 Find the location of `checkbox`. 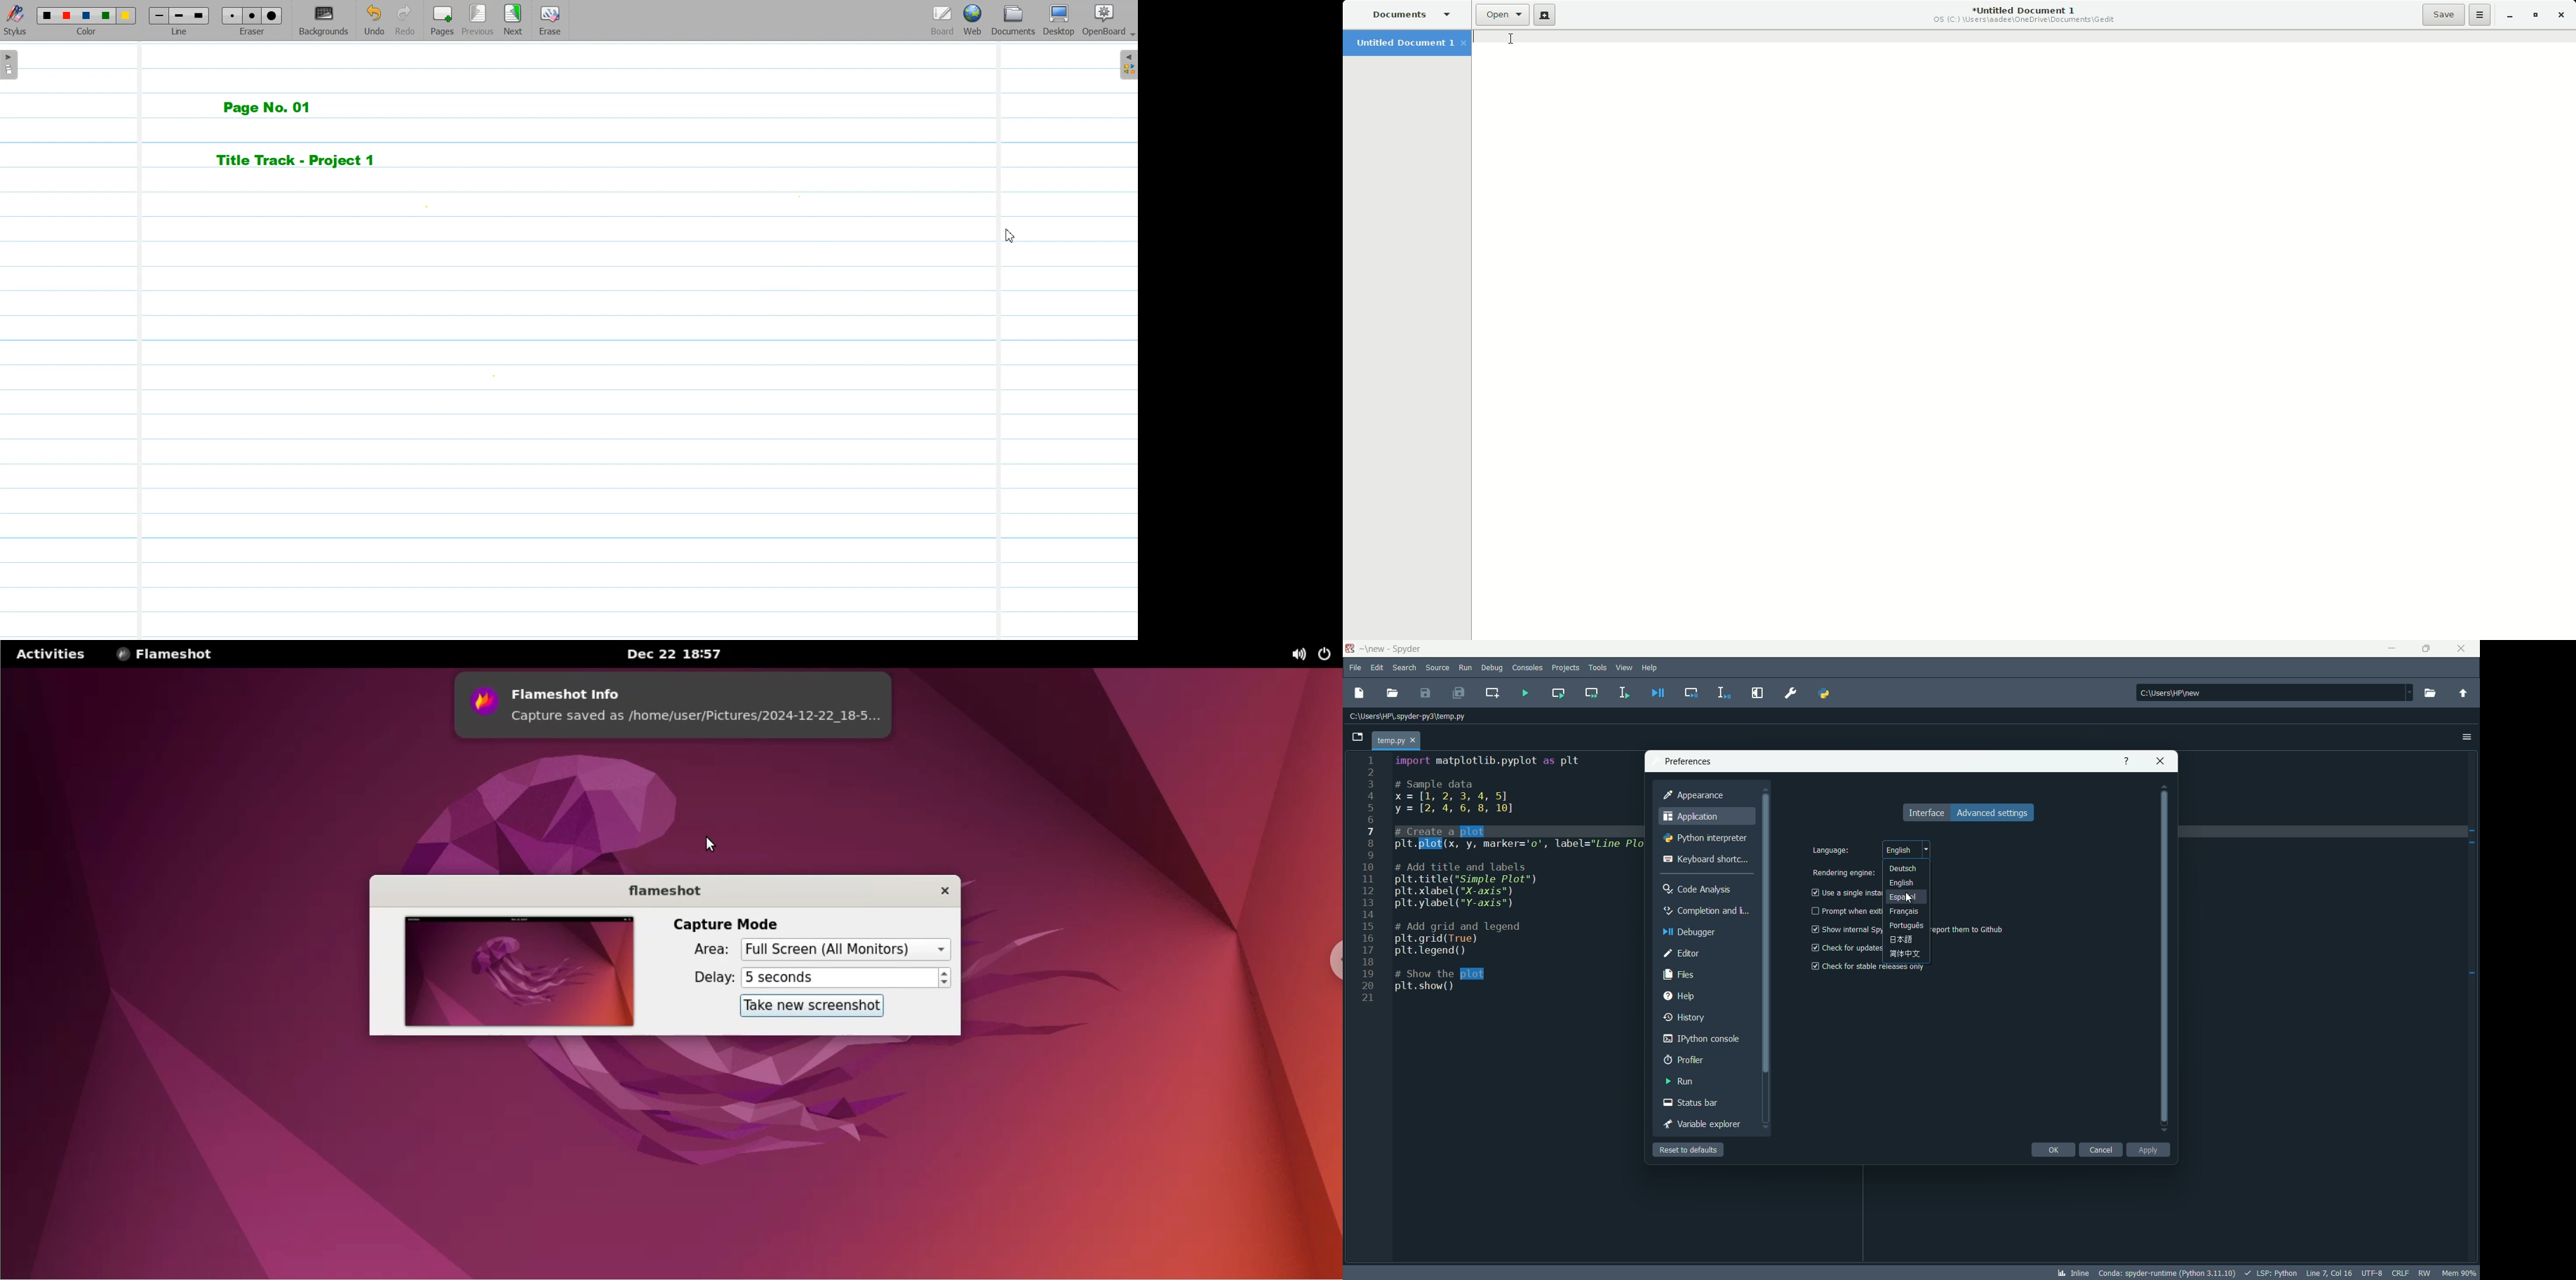

checkbox is located at coordinates (1812, 893).